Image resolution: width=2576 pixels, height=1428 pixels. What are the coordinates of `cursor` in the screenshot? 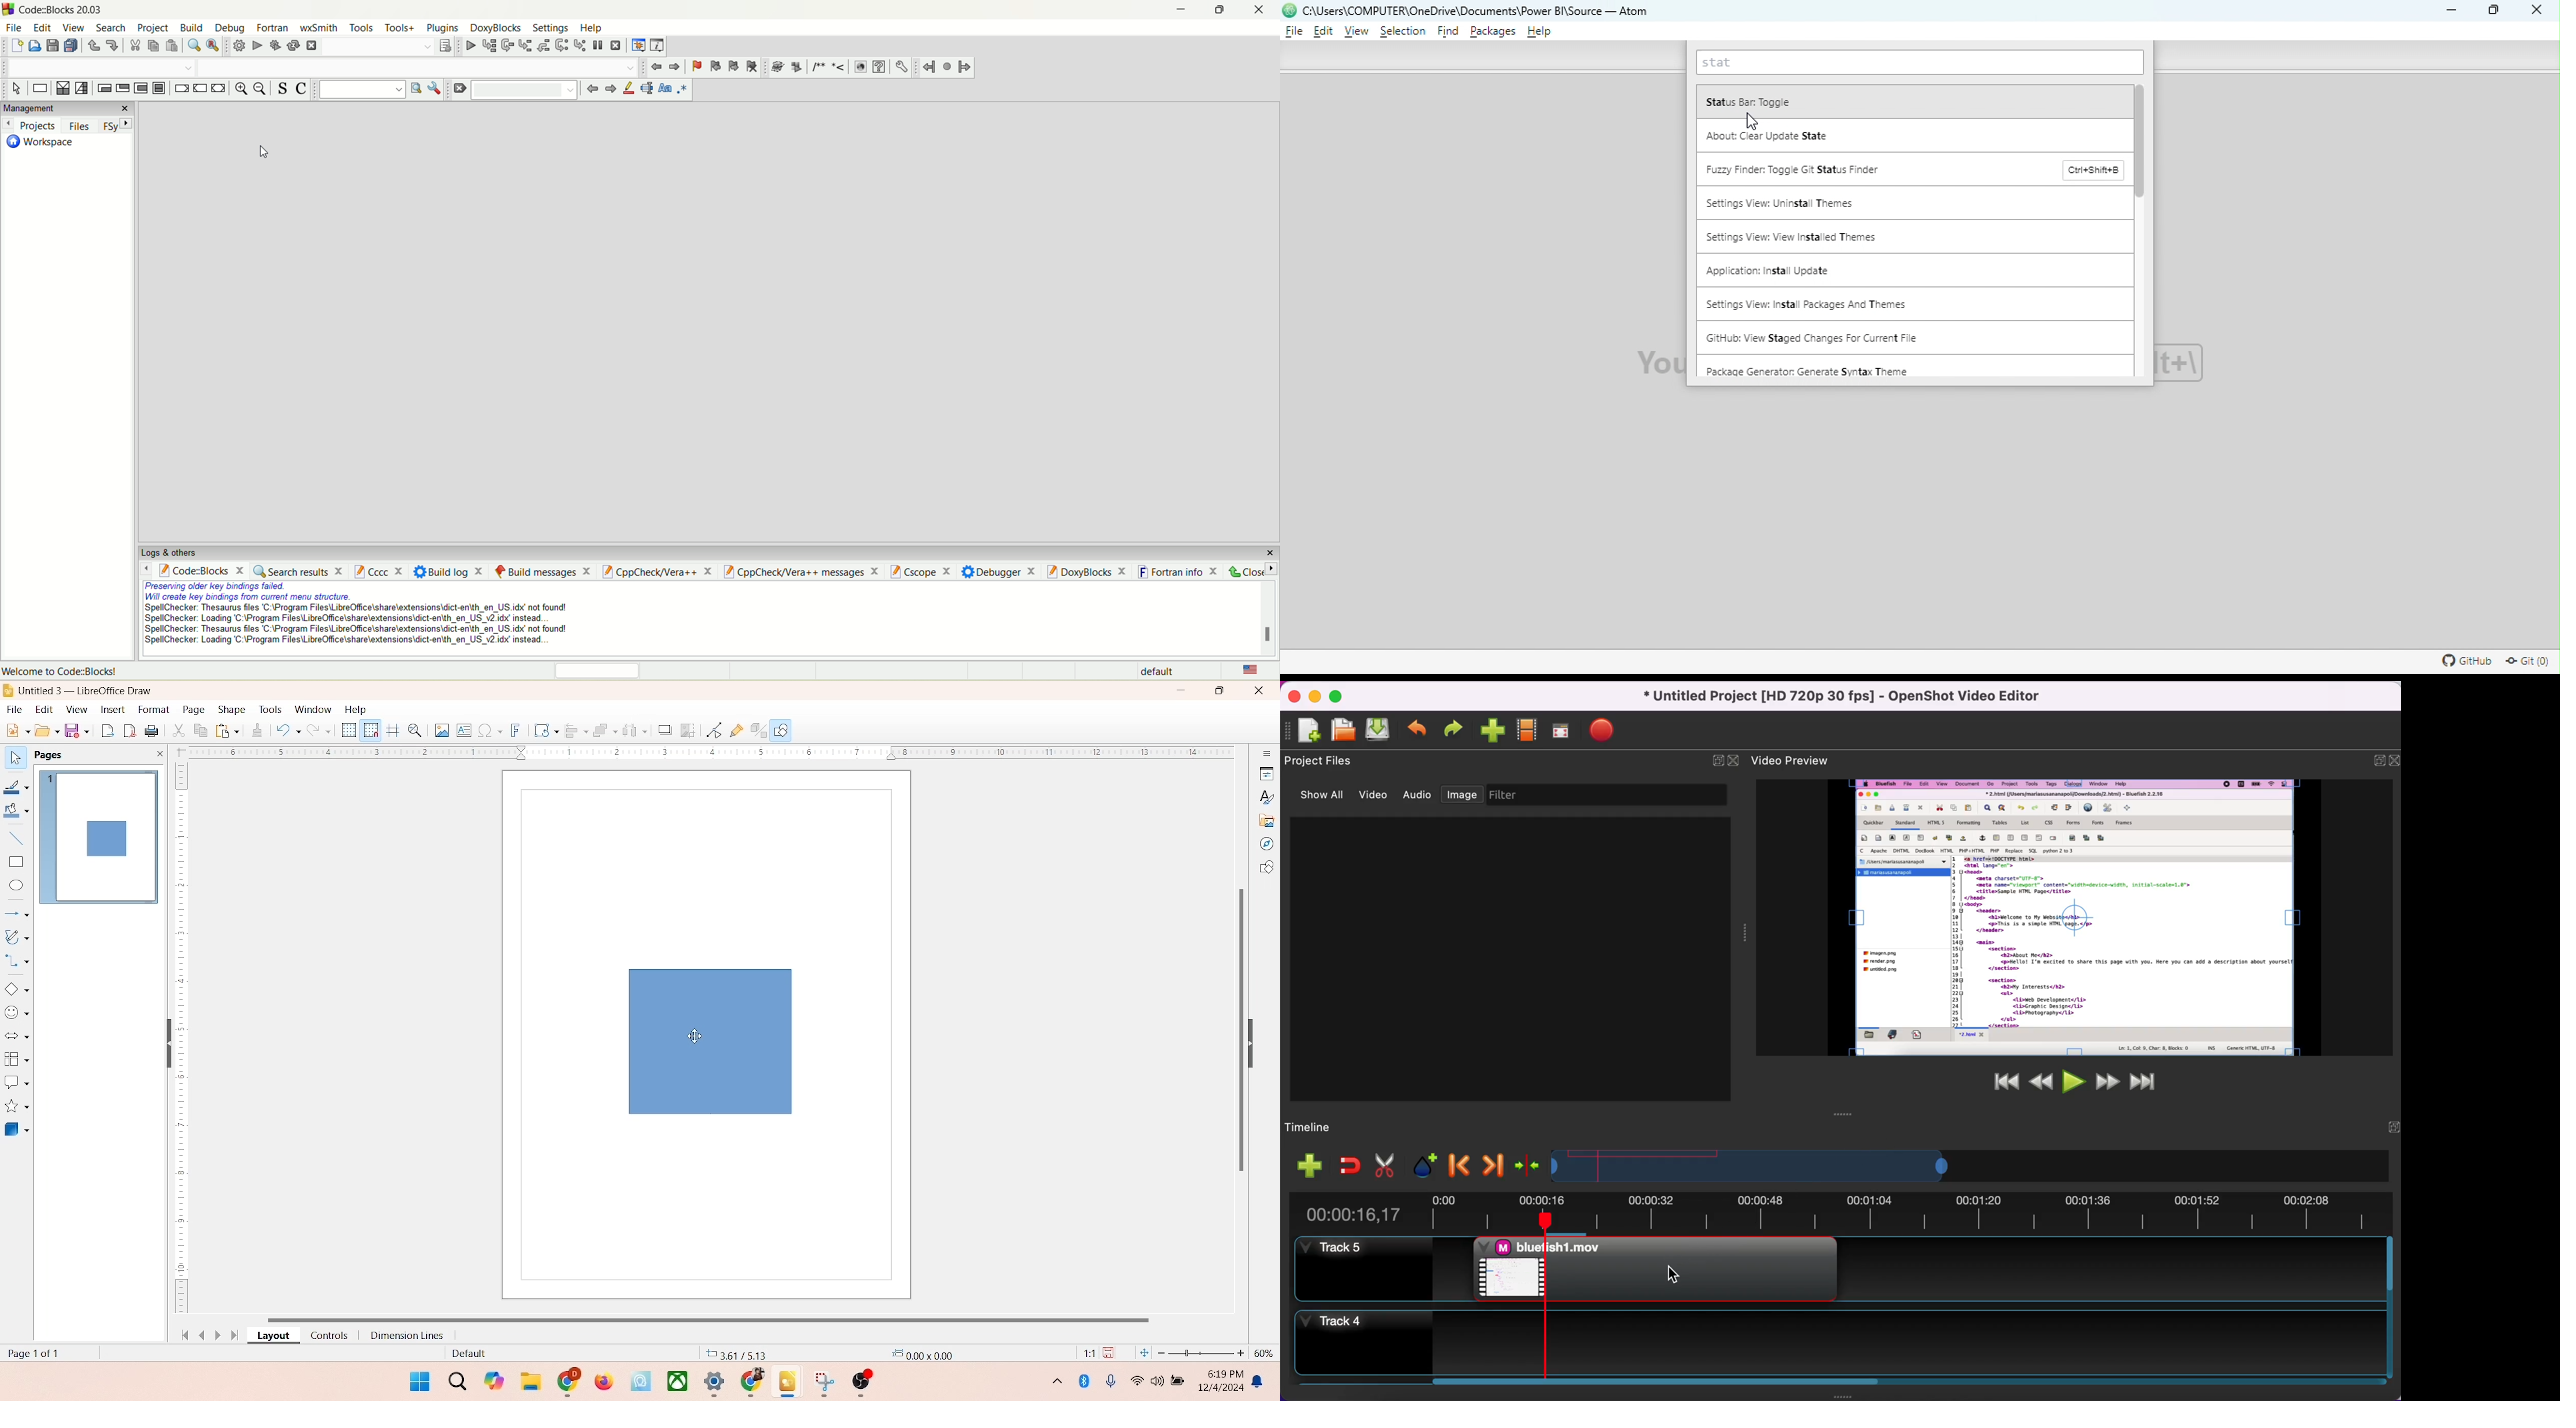 It's located at (1756, 123).